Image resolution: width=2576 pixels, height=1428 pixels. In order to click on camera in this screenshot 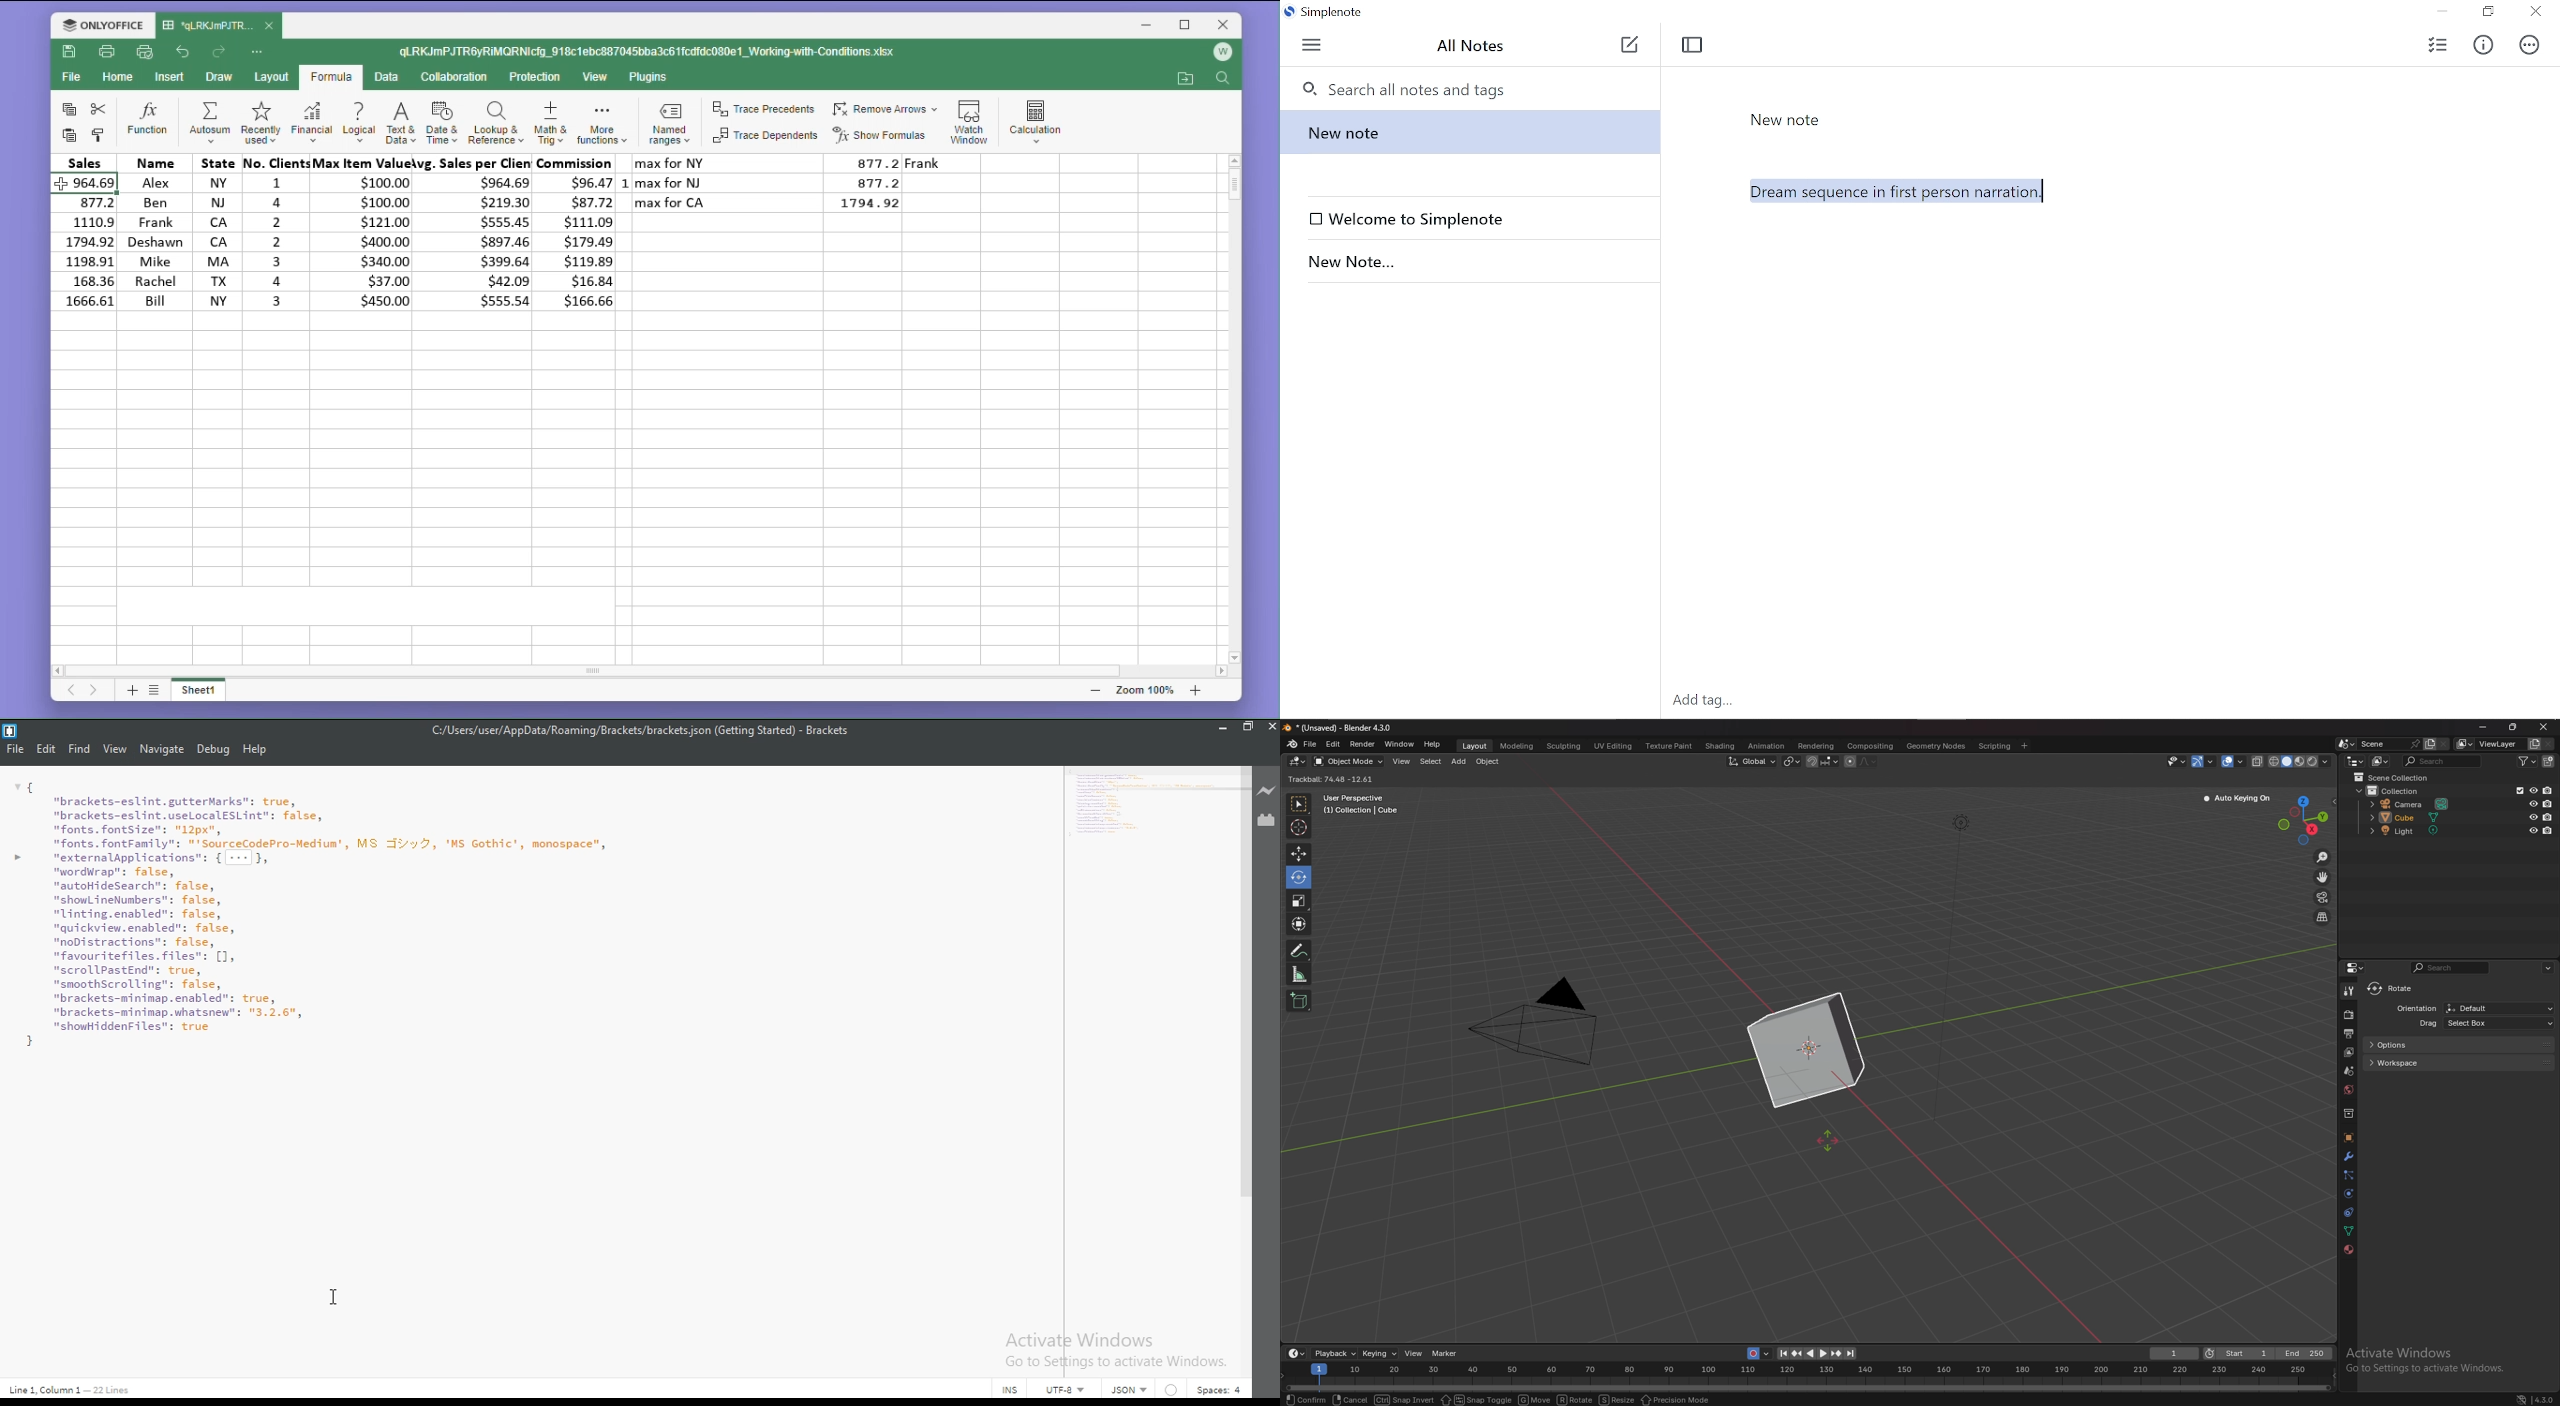, I will do `click(2412, 803)`.